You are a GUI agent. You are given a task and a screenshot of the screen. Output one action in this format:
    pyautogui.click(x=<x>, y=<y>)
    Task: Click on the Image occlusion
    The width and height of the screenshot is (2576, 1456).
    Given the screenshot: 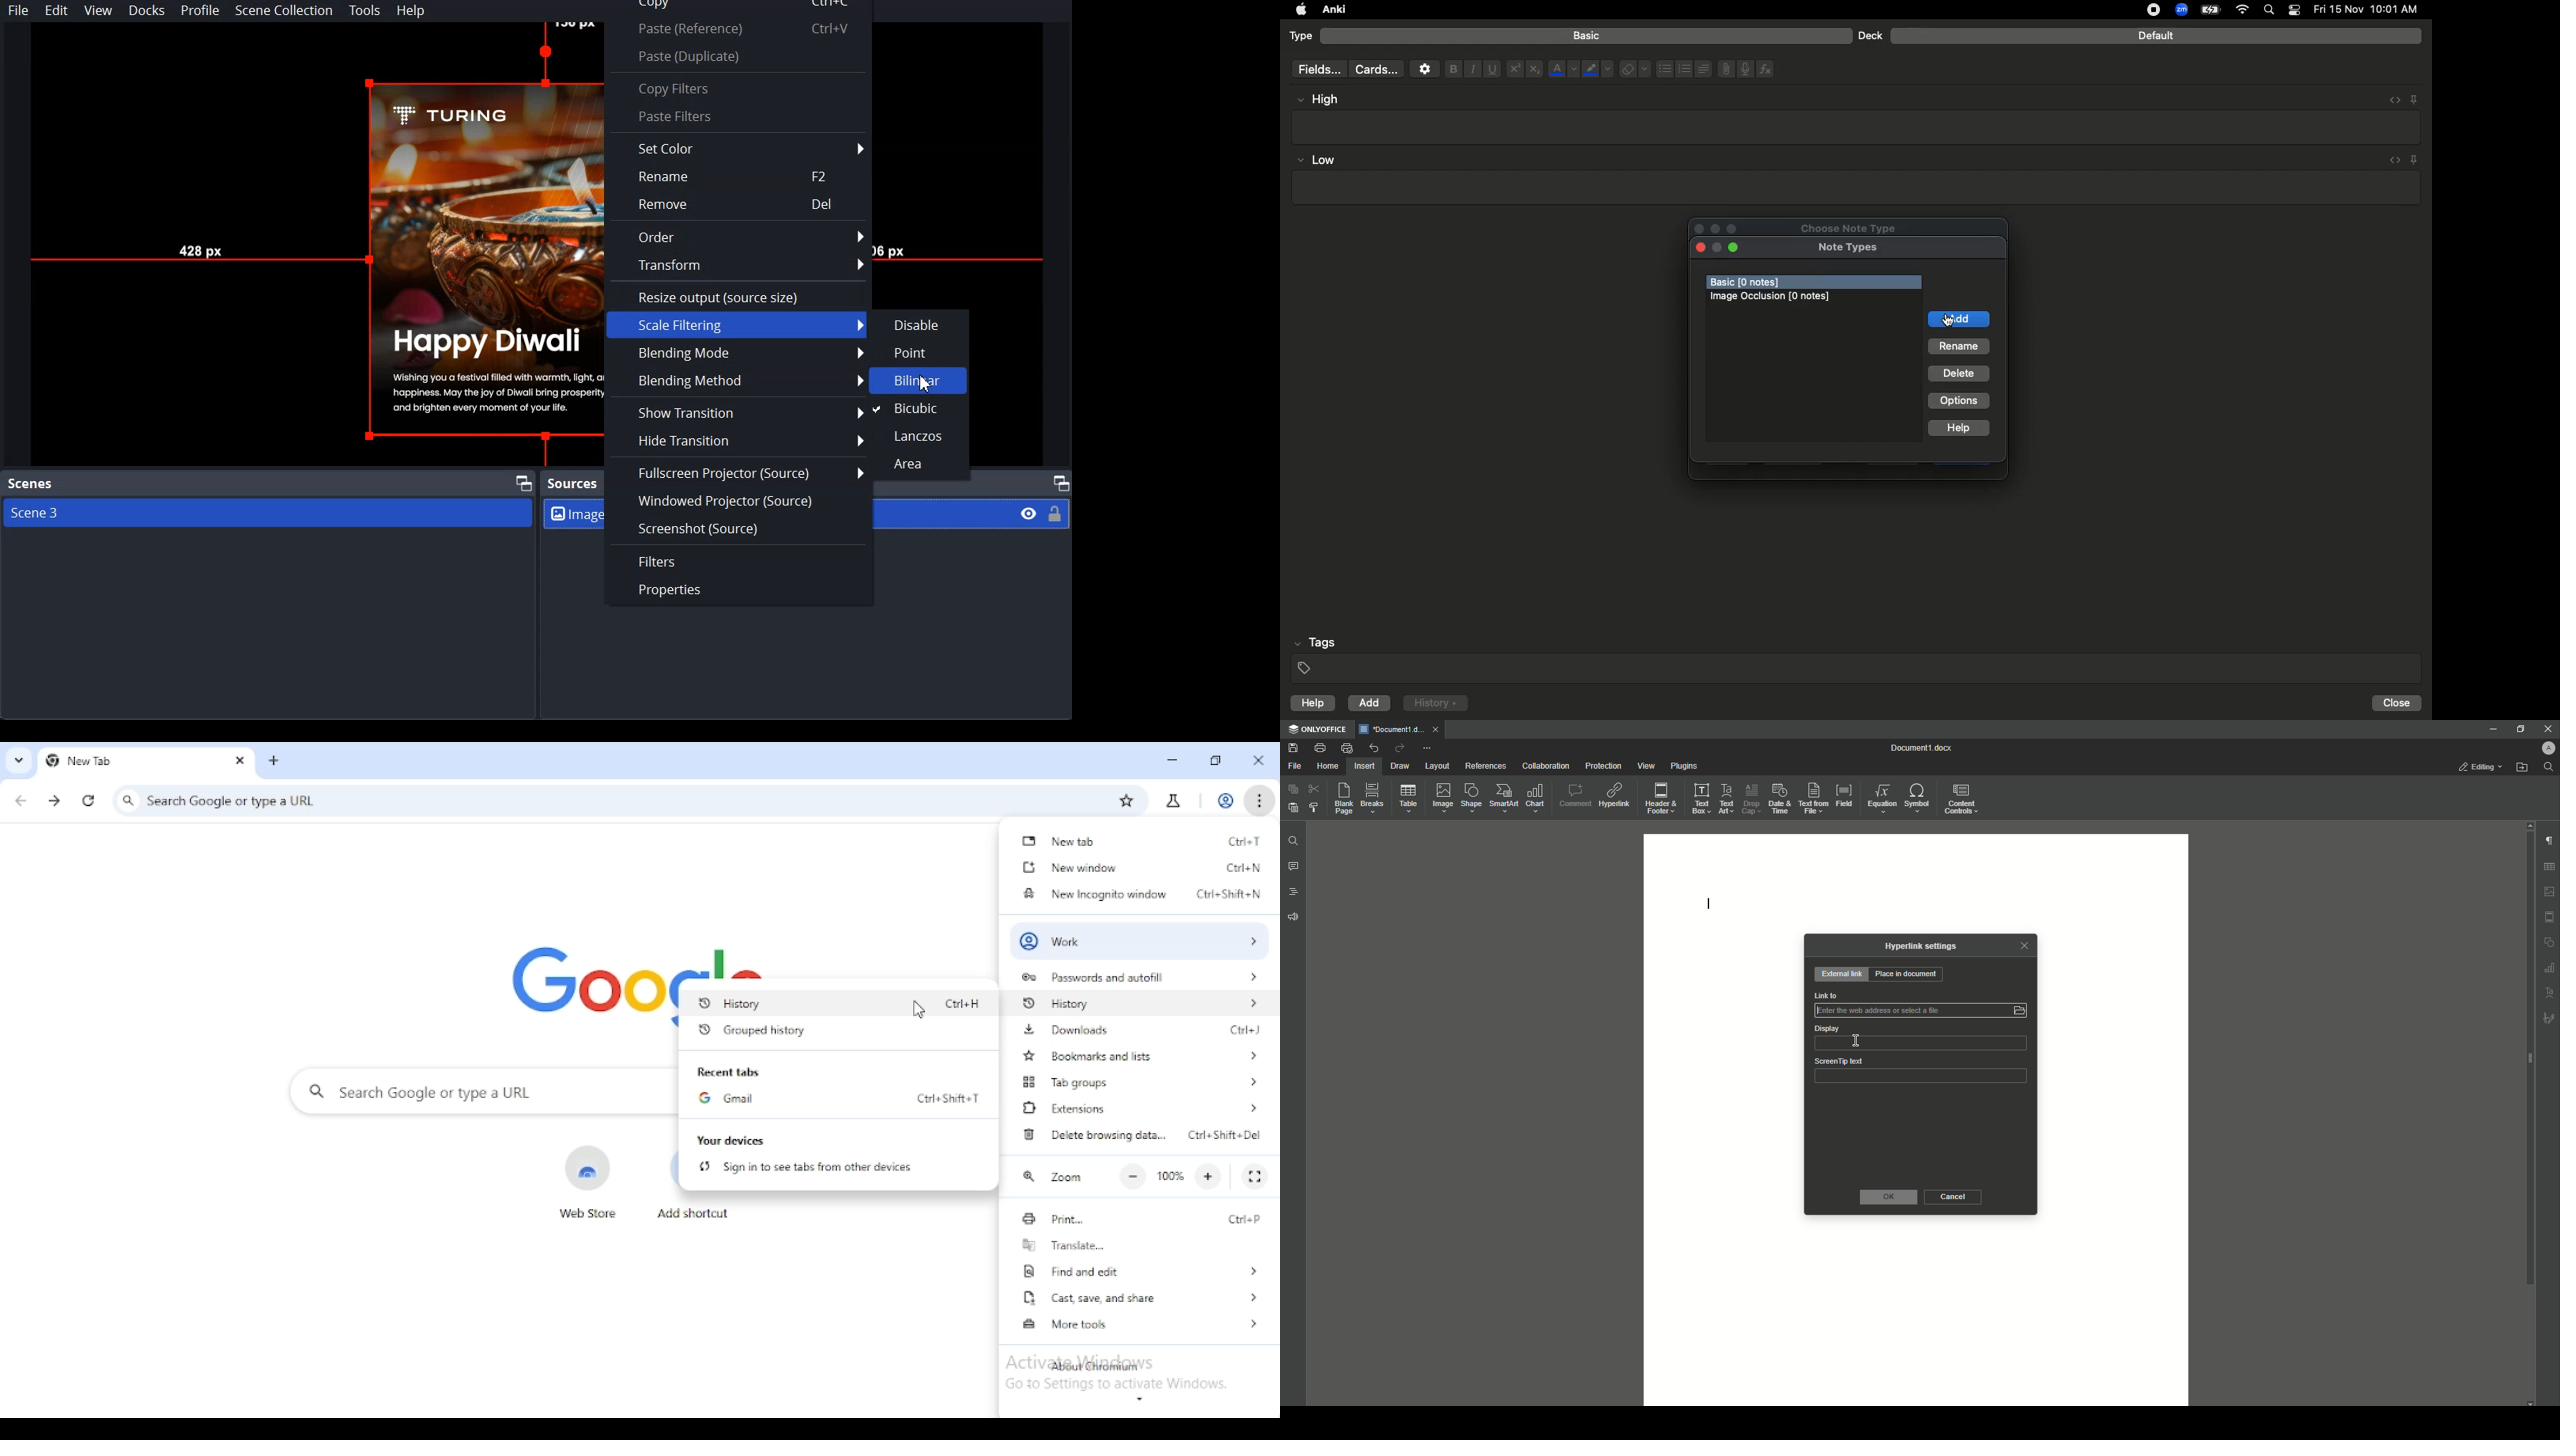 What is the action you would take?
    pyautogui.click(x=1772, y=296)
    